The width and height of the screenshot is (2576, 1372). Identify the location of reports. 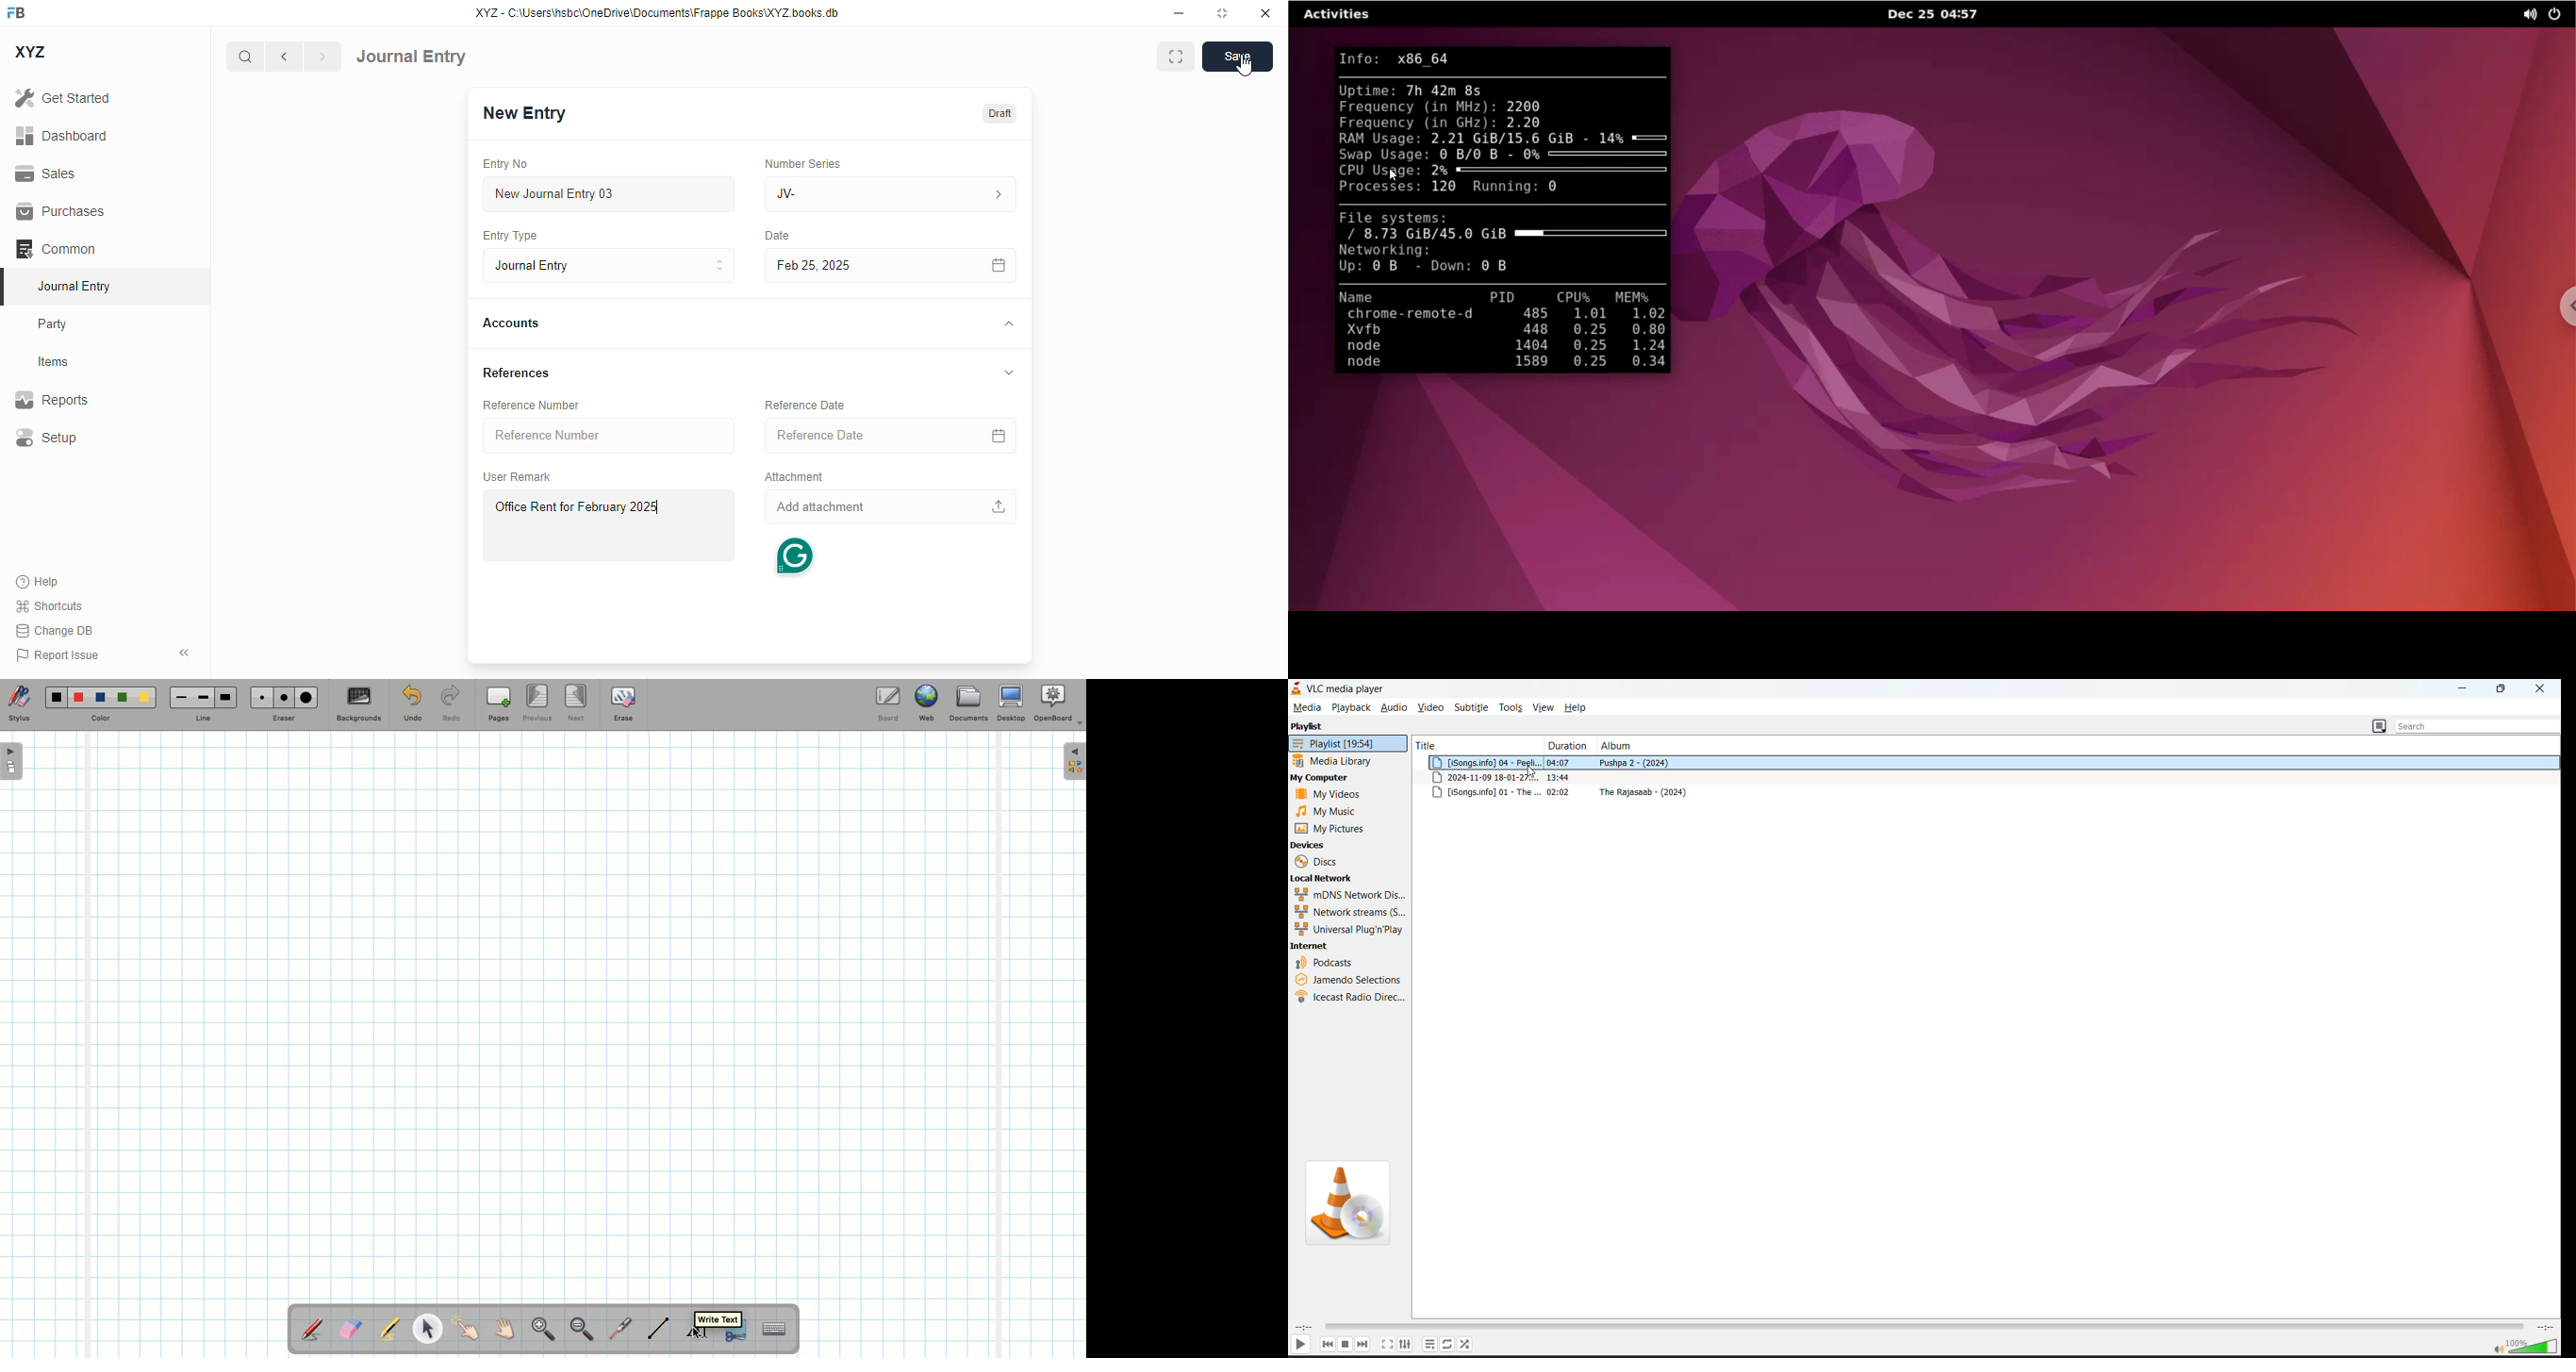
(52, 399).